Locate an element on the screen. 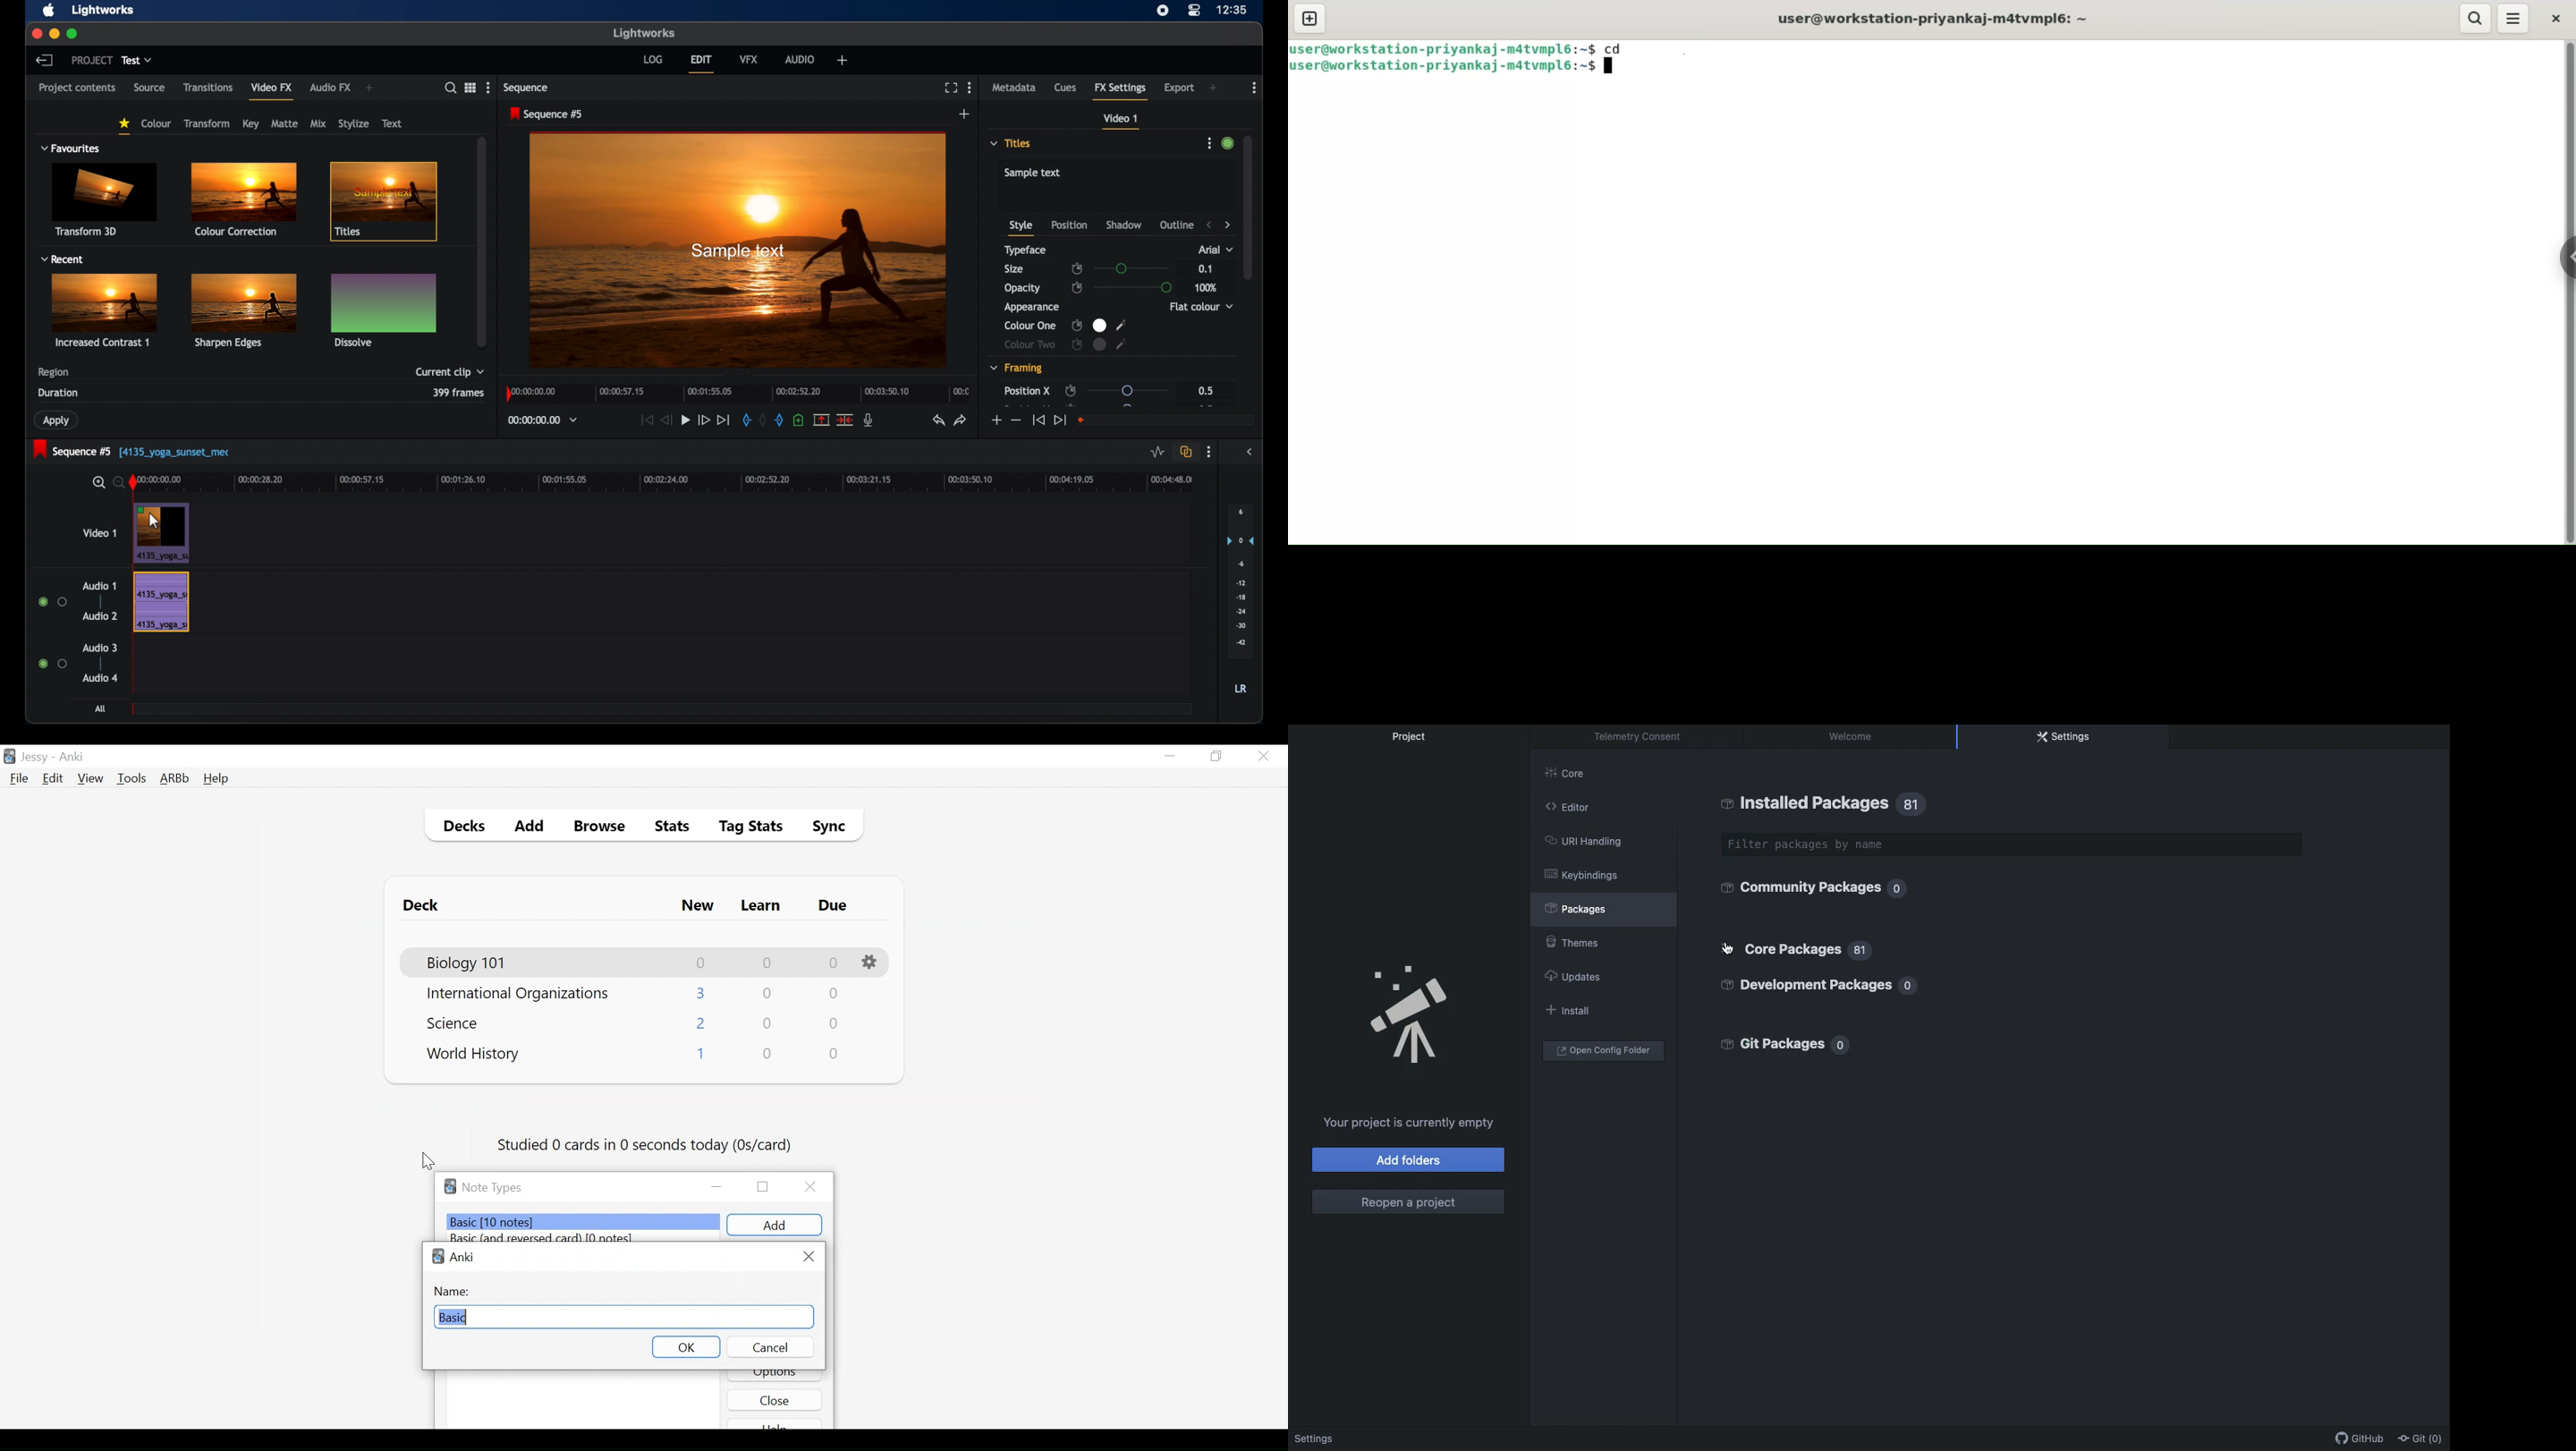 Image resolution: width=2576 pixels, height=1456 pixels. slider is located at coordinates (1126, 391).